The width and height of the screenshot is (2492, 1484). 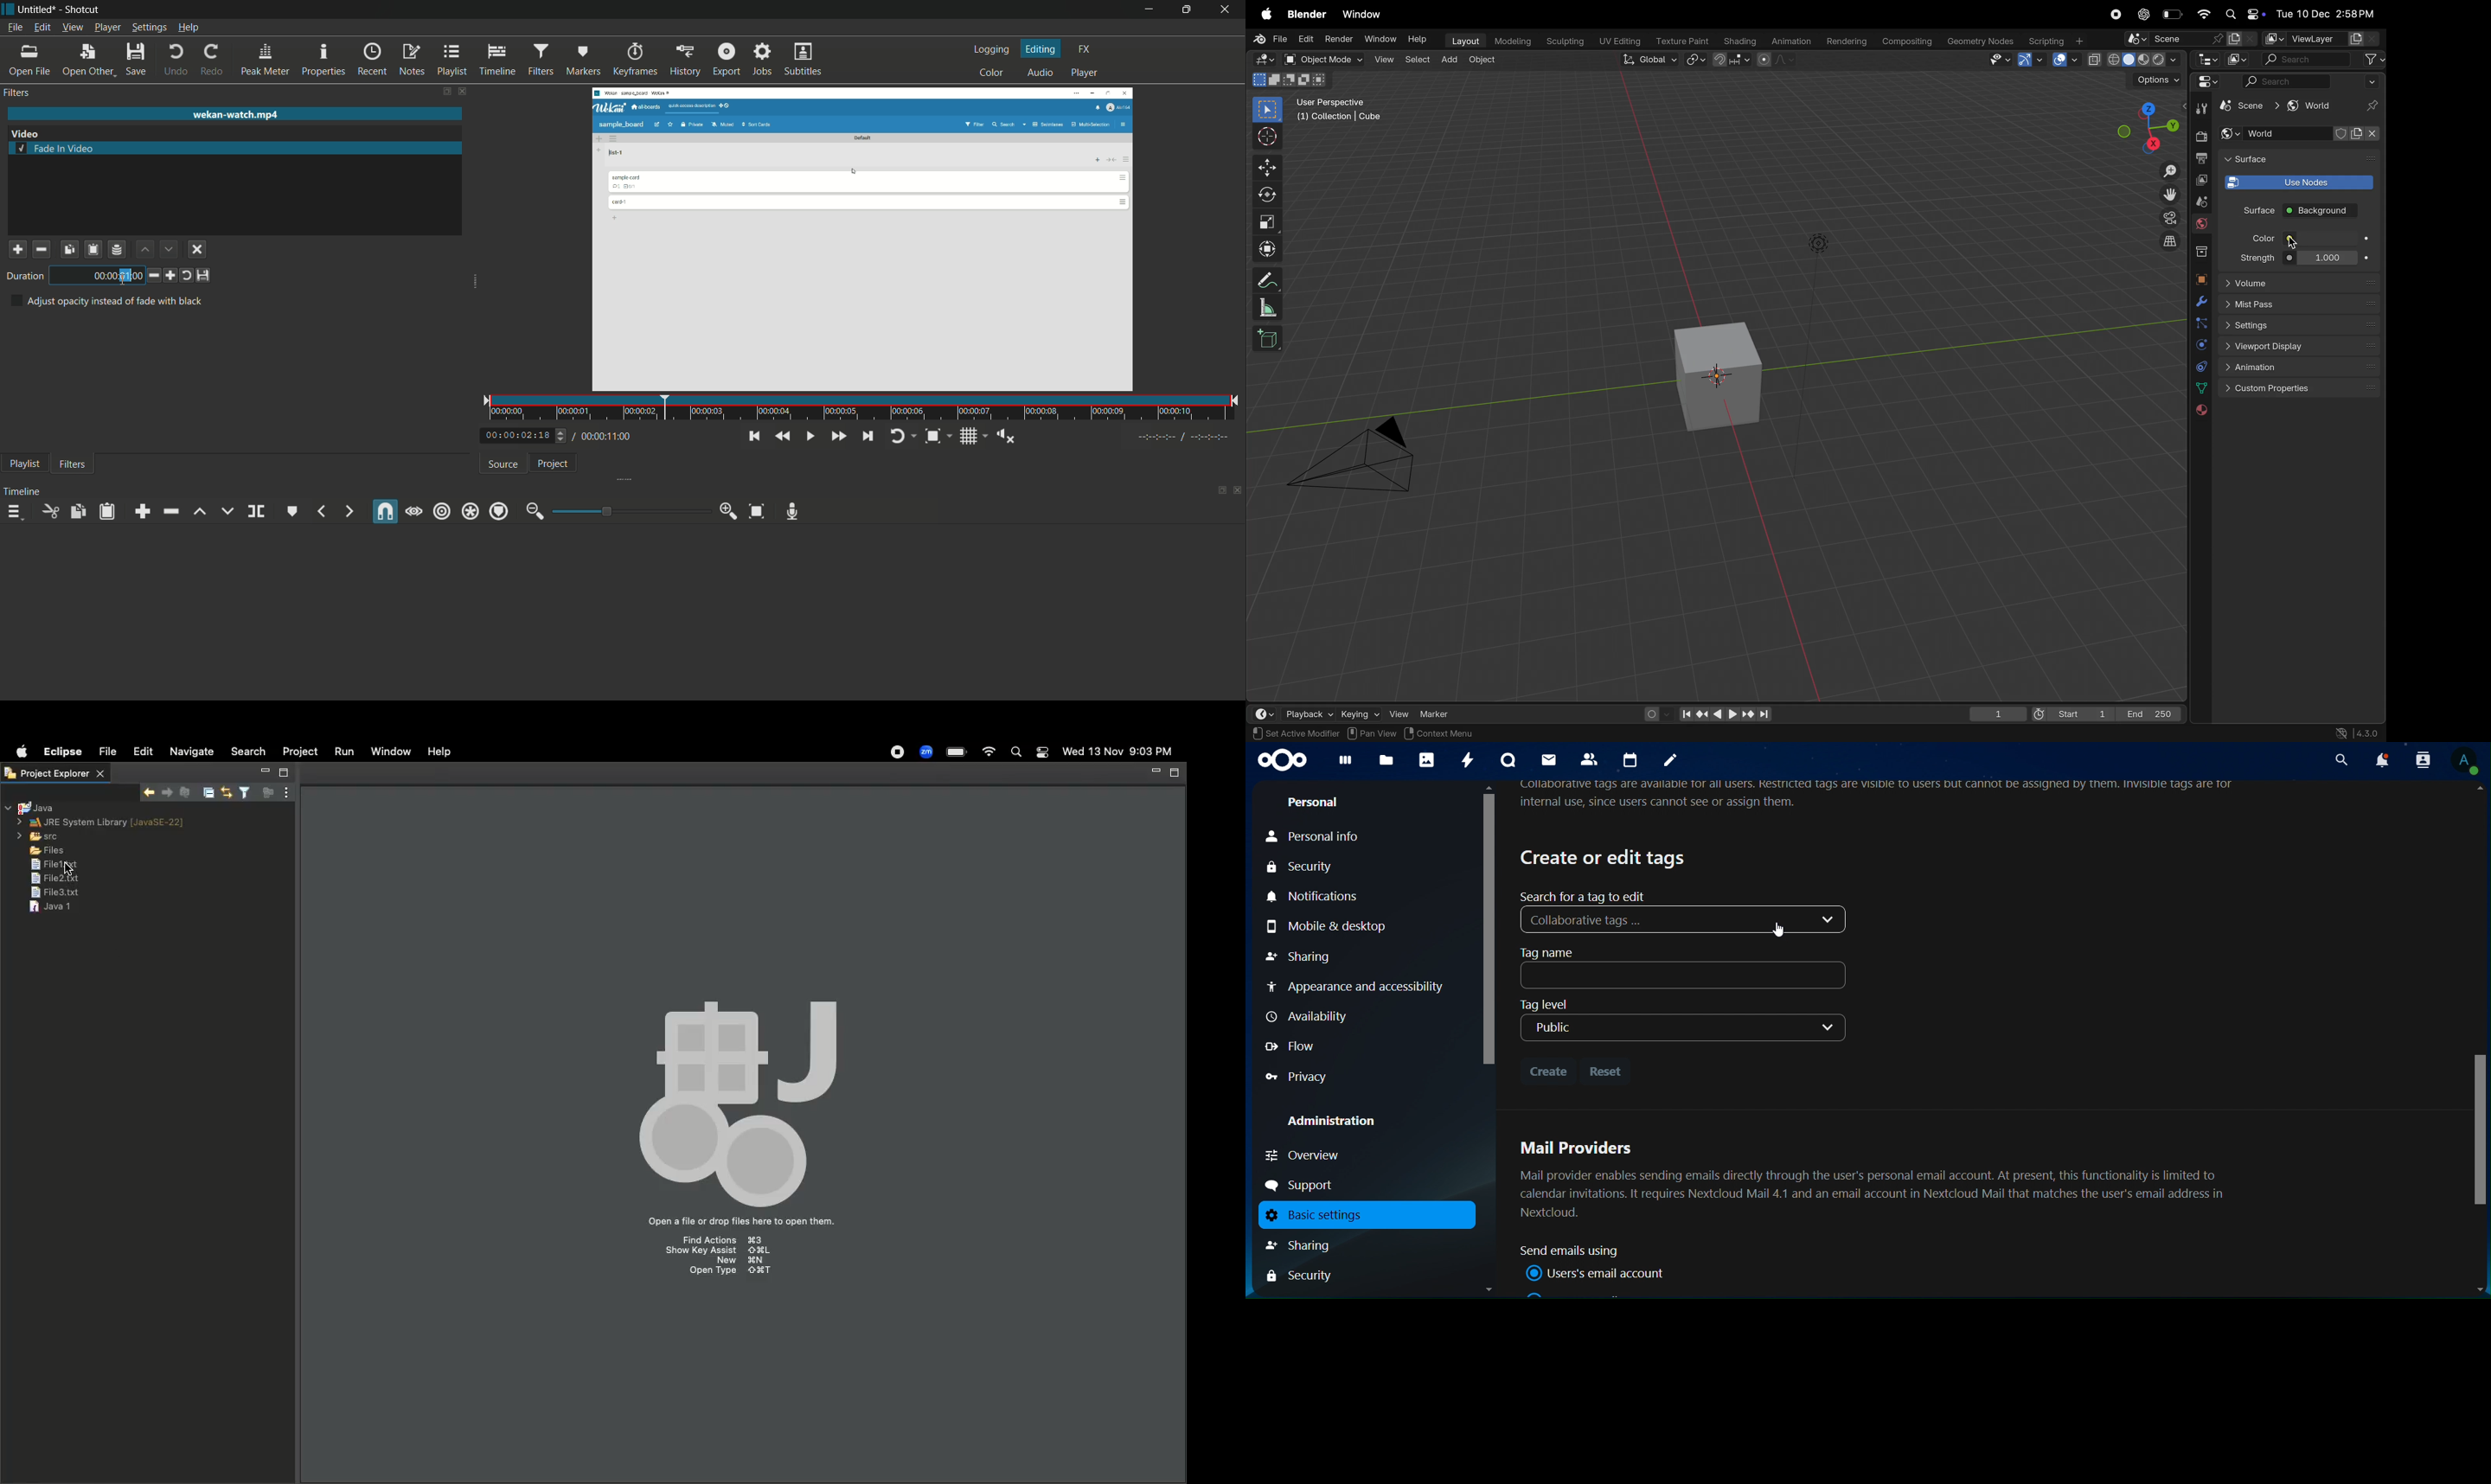 What do you see at coordinates (740, 1261) in the screenshot?
I see `New` at bounding box center [740, 1261].